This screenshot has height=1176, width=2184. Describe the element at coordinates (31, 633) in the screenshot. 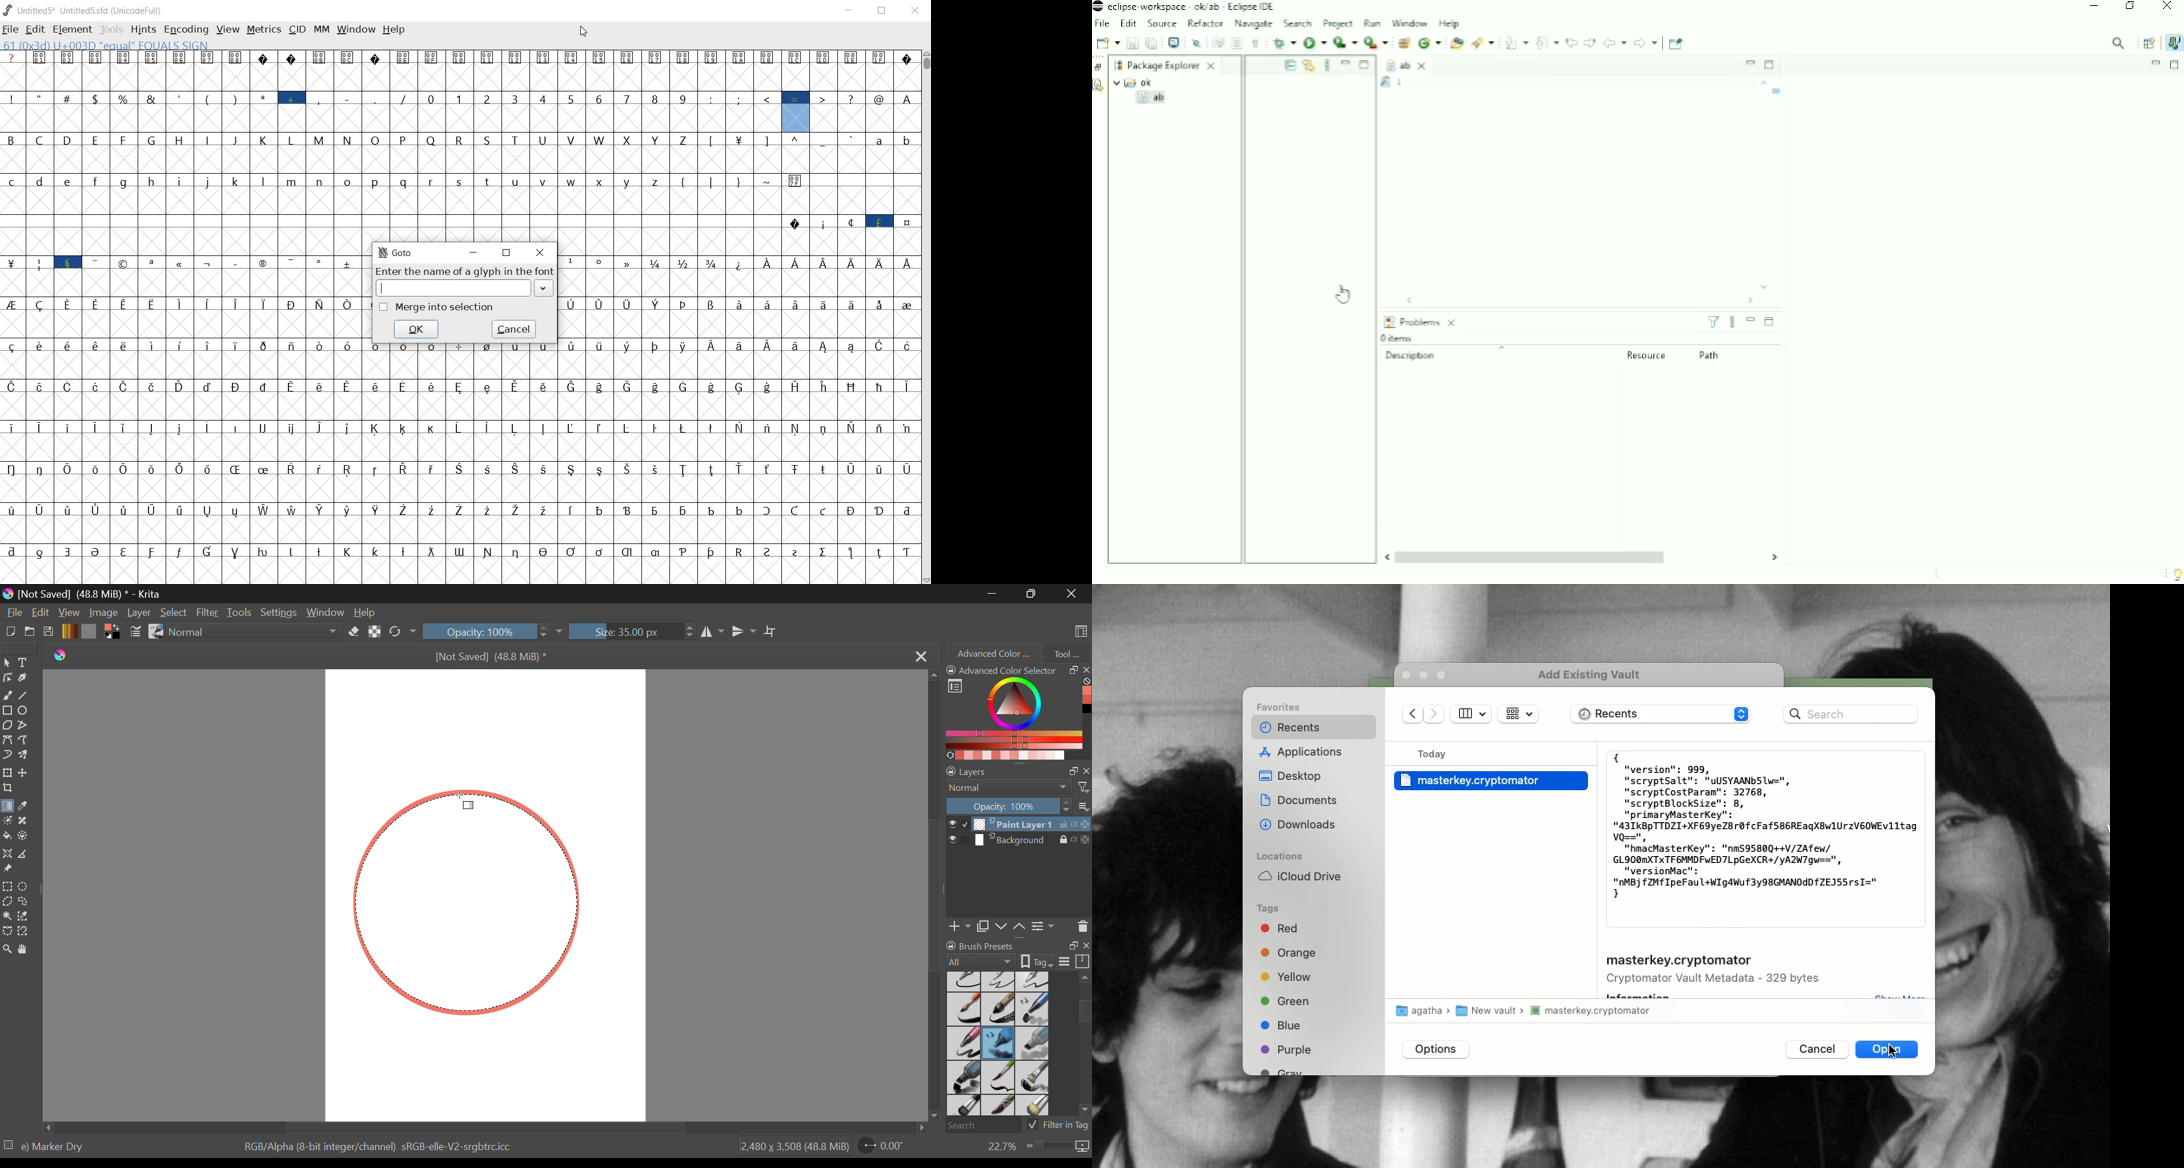

I see `Open` at that location.